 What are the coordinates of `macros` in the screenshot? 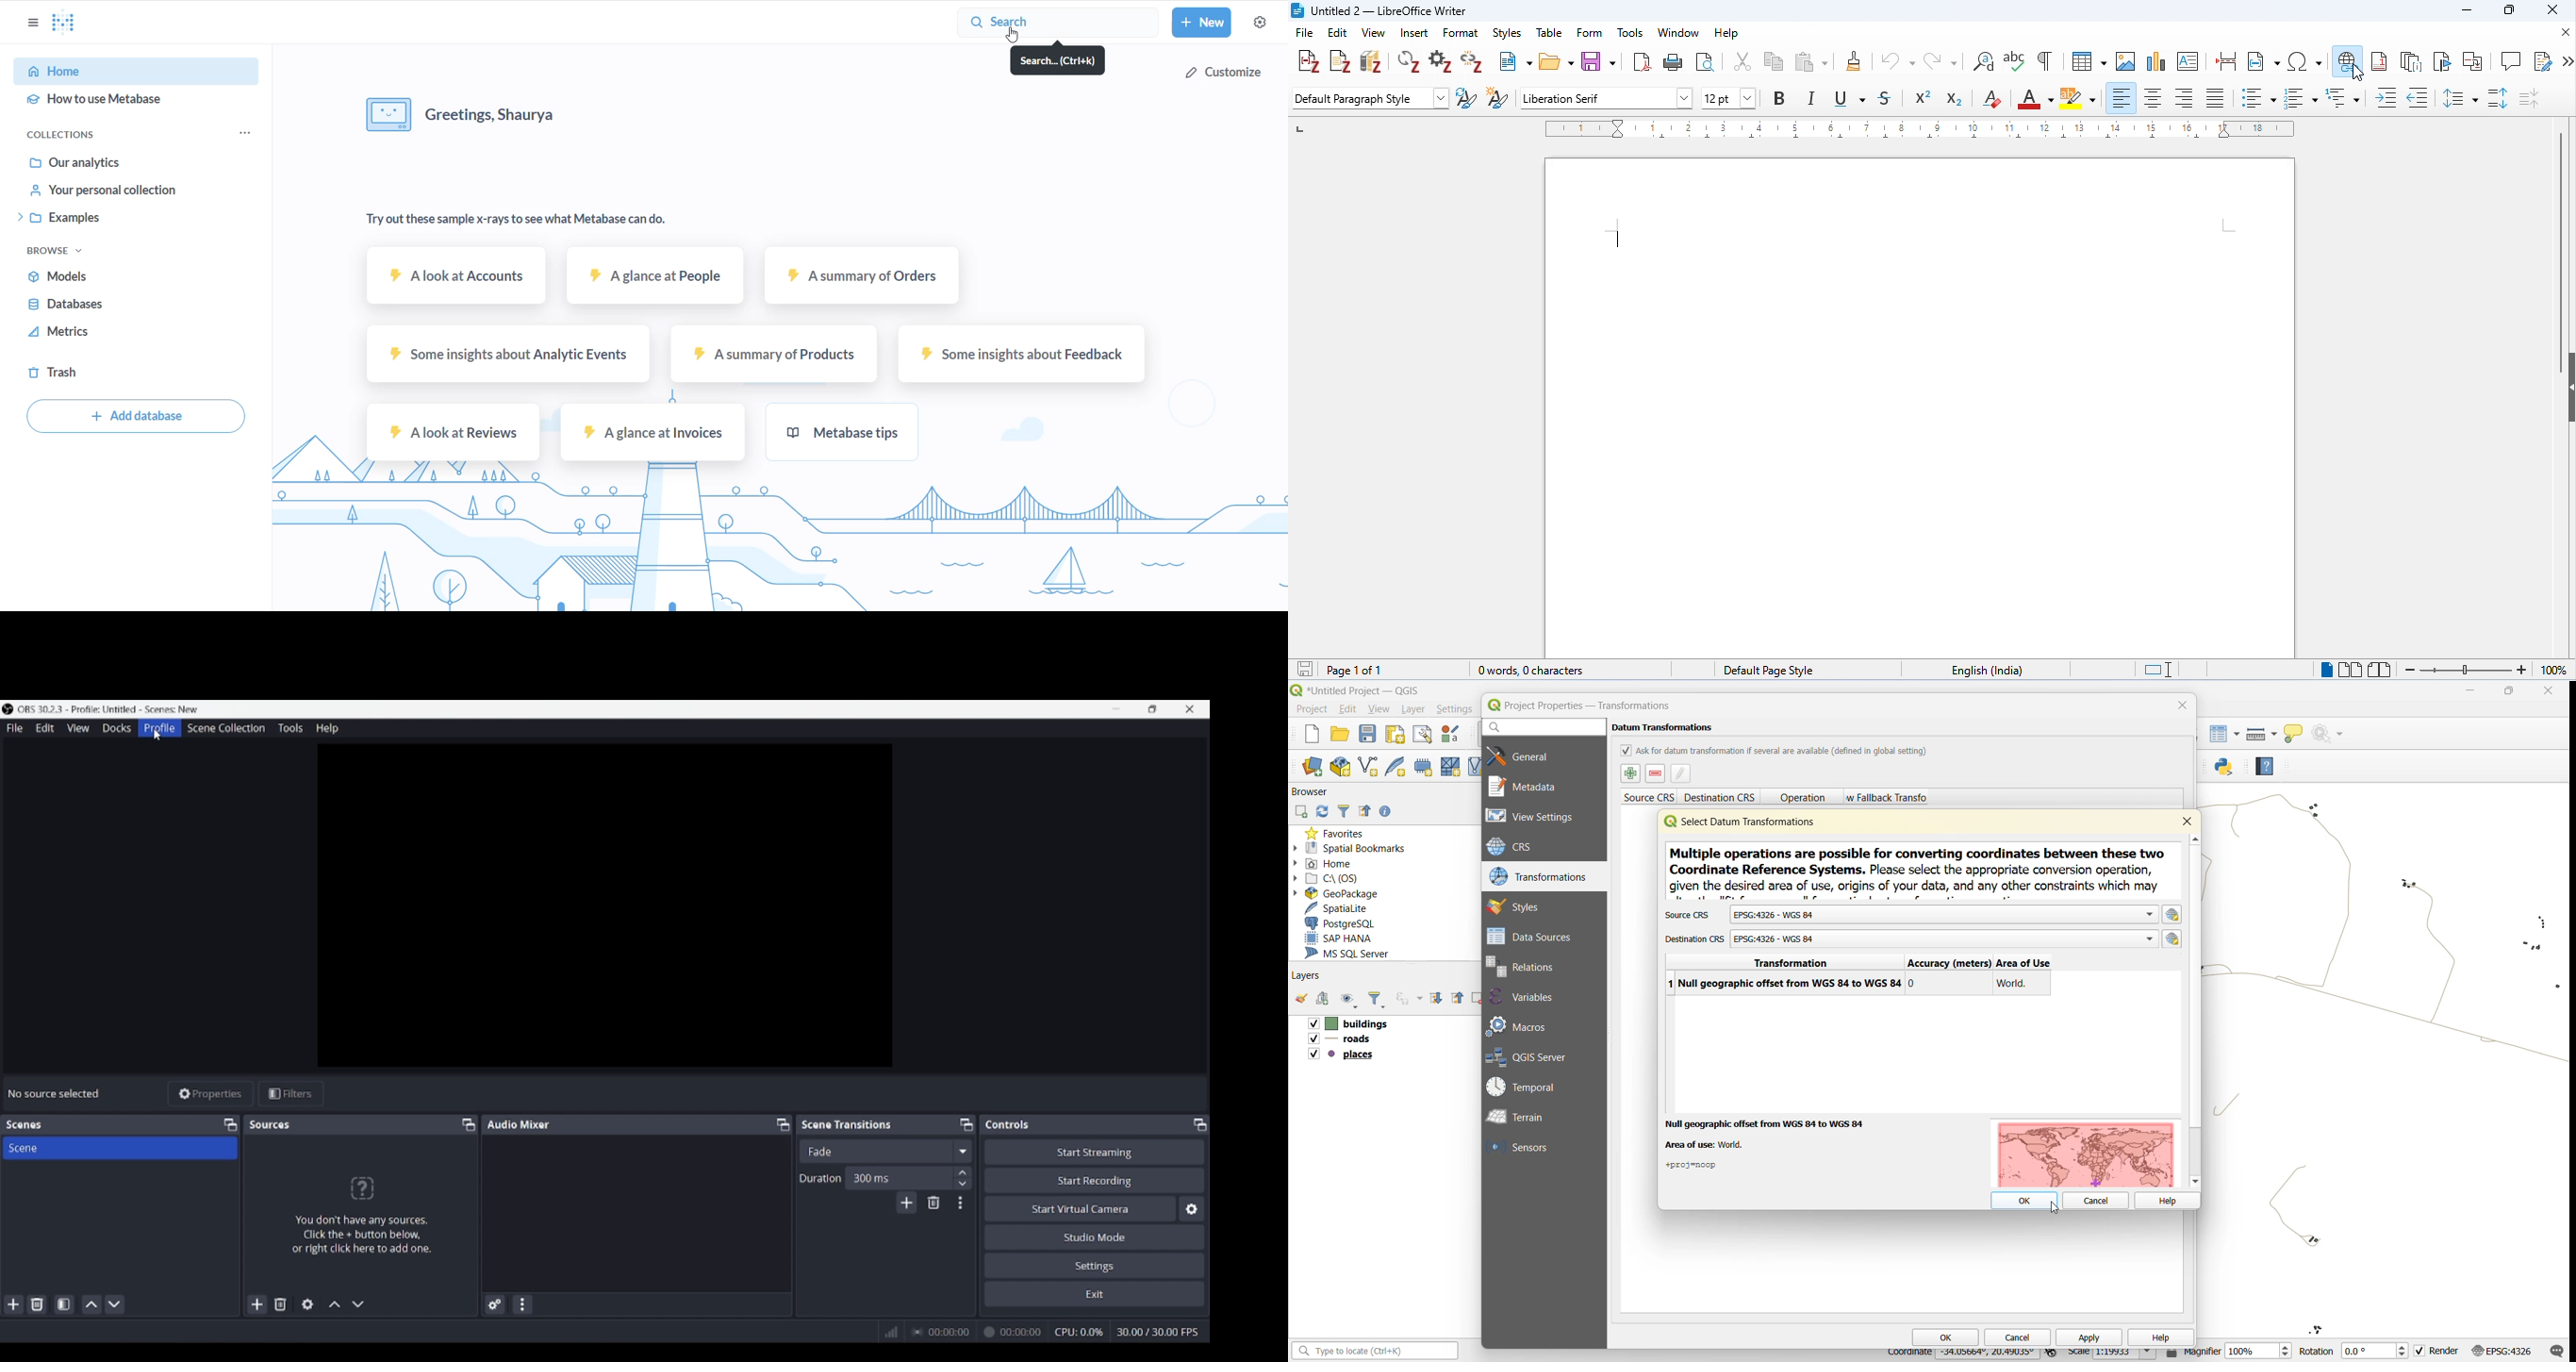 It's located at (1522, 1025).